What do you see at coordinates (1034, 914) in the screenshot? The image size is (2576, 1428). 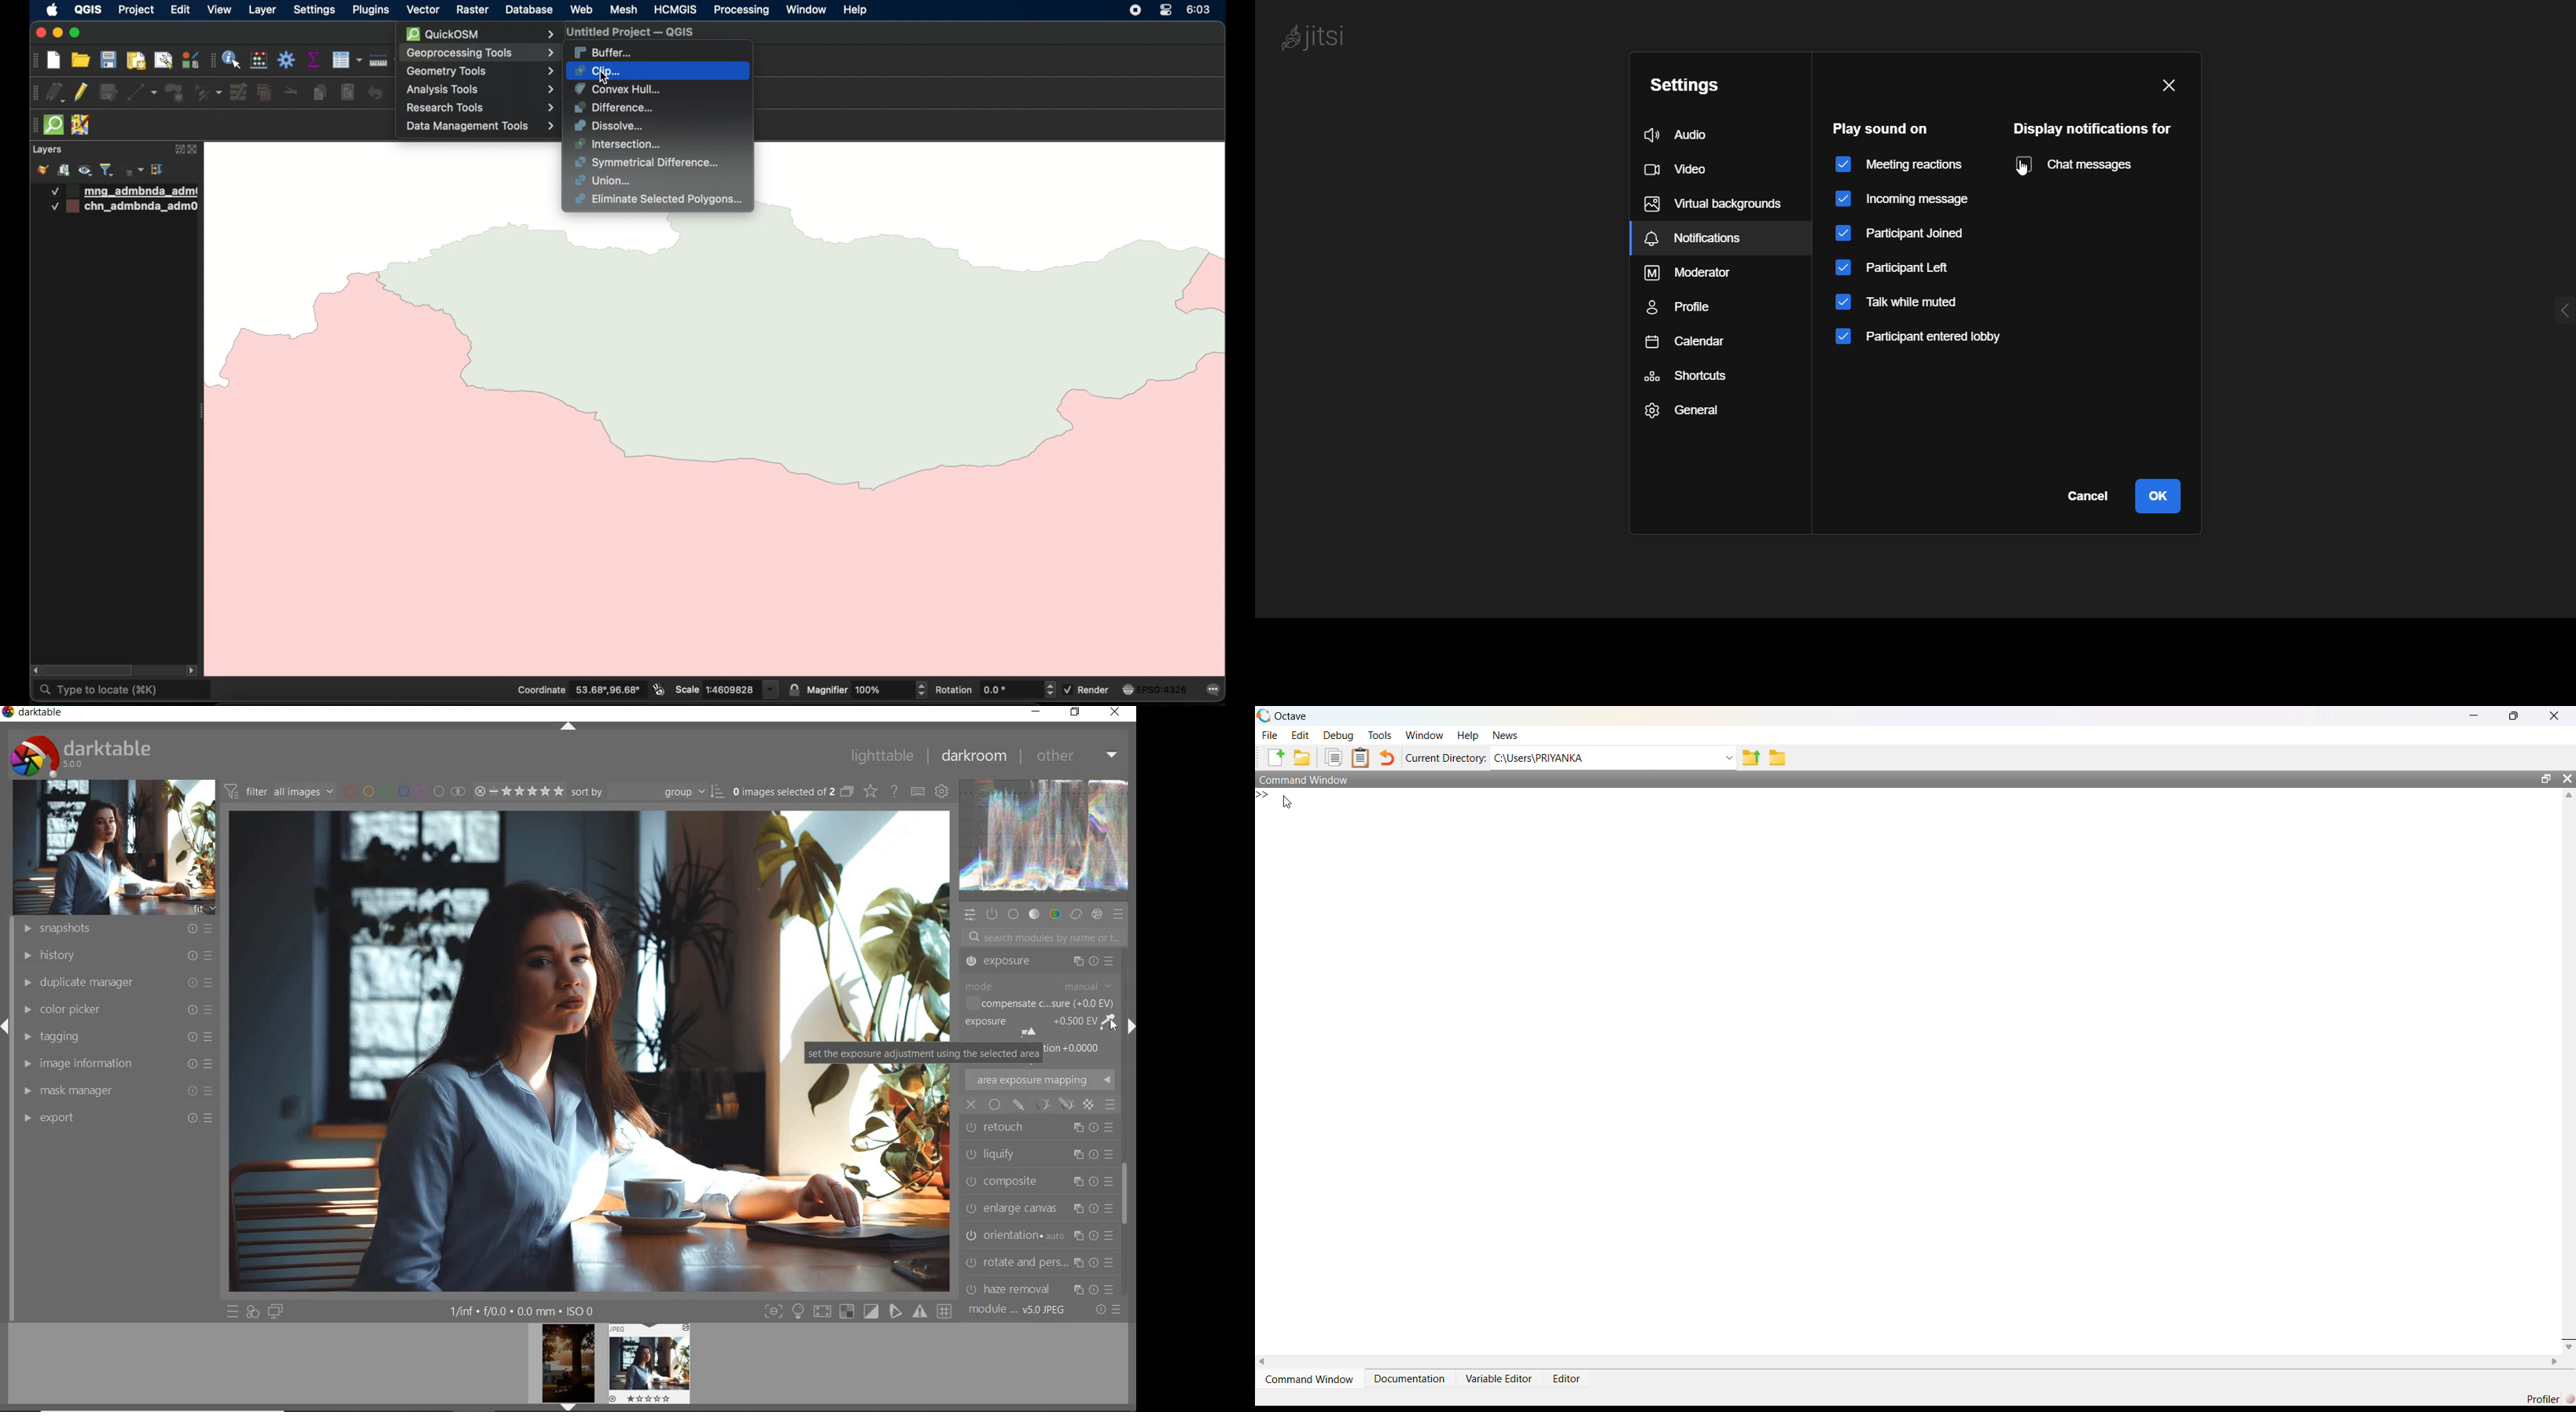 I see `TONE` at bounding box center [1034, 914].